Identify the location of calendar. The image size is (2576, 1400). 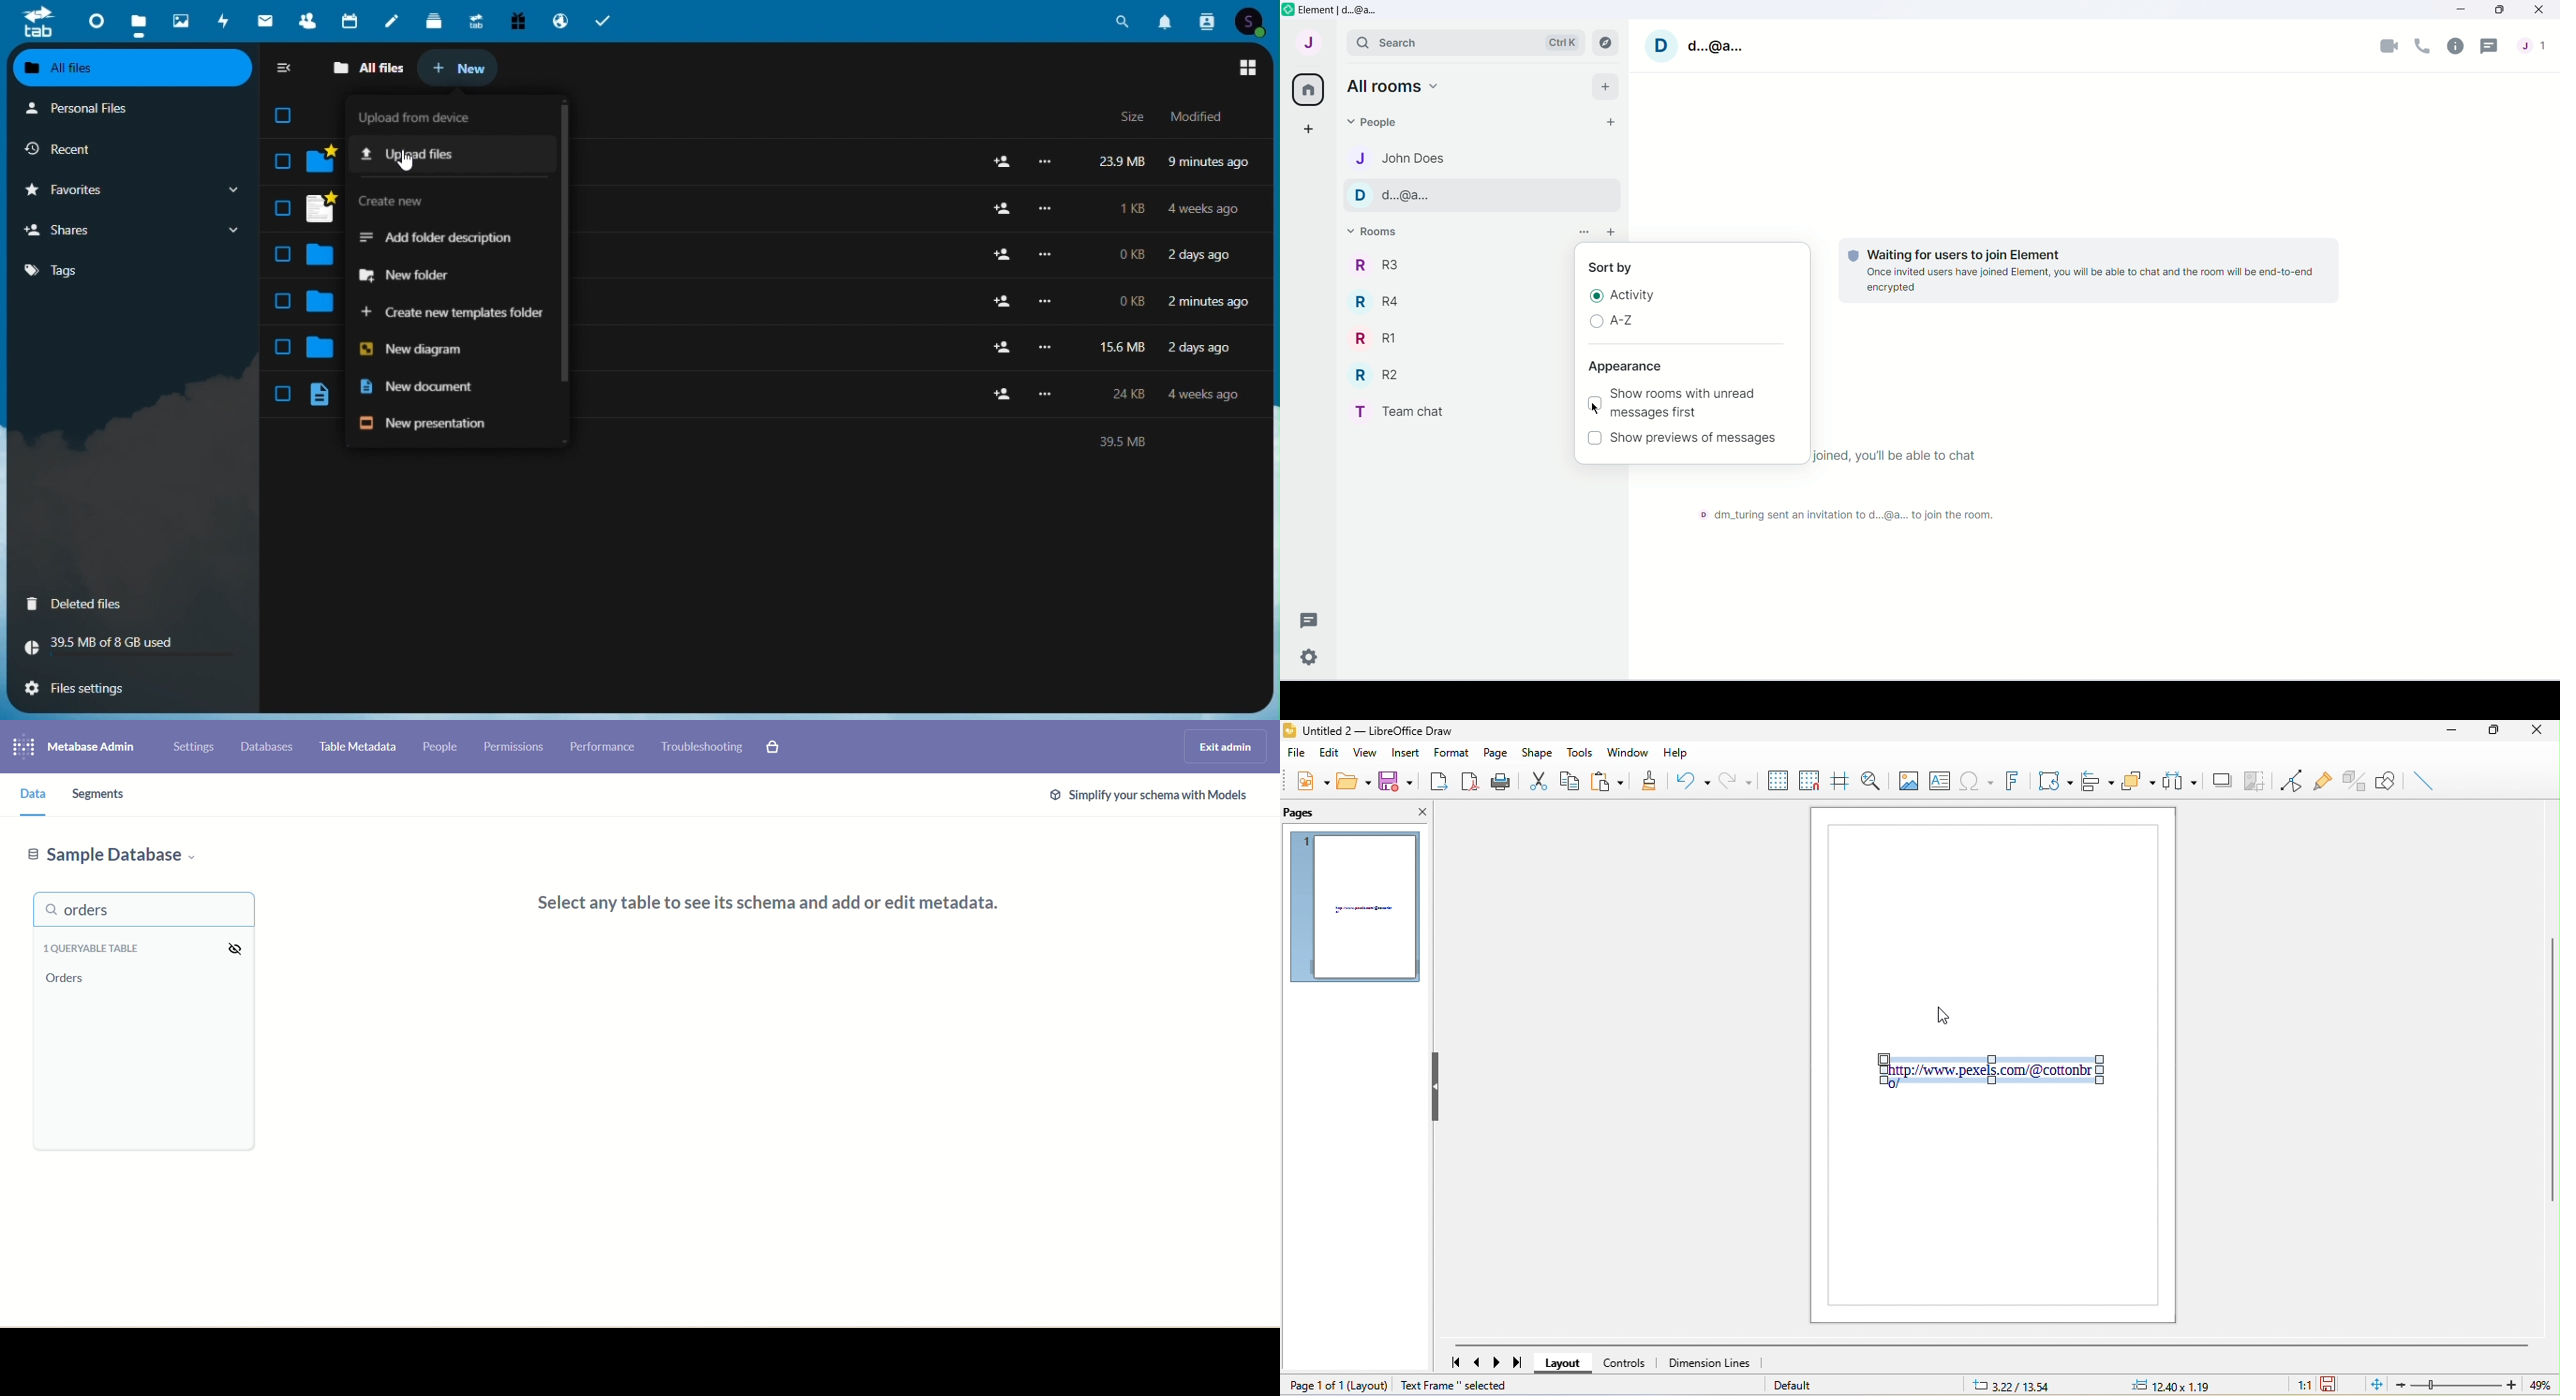
(351, 20).